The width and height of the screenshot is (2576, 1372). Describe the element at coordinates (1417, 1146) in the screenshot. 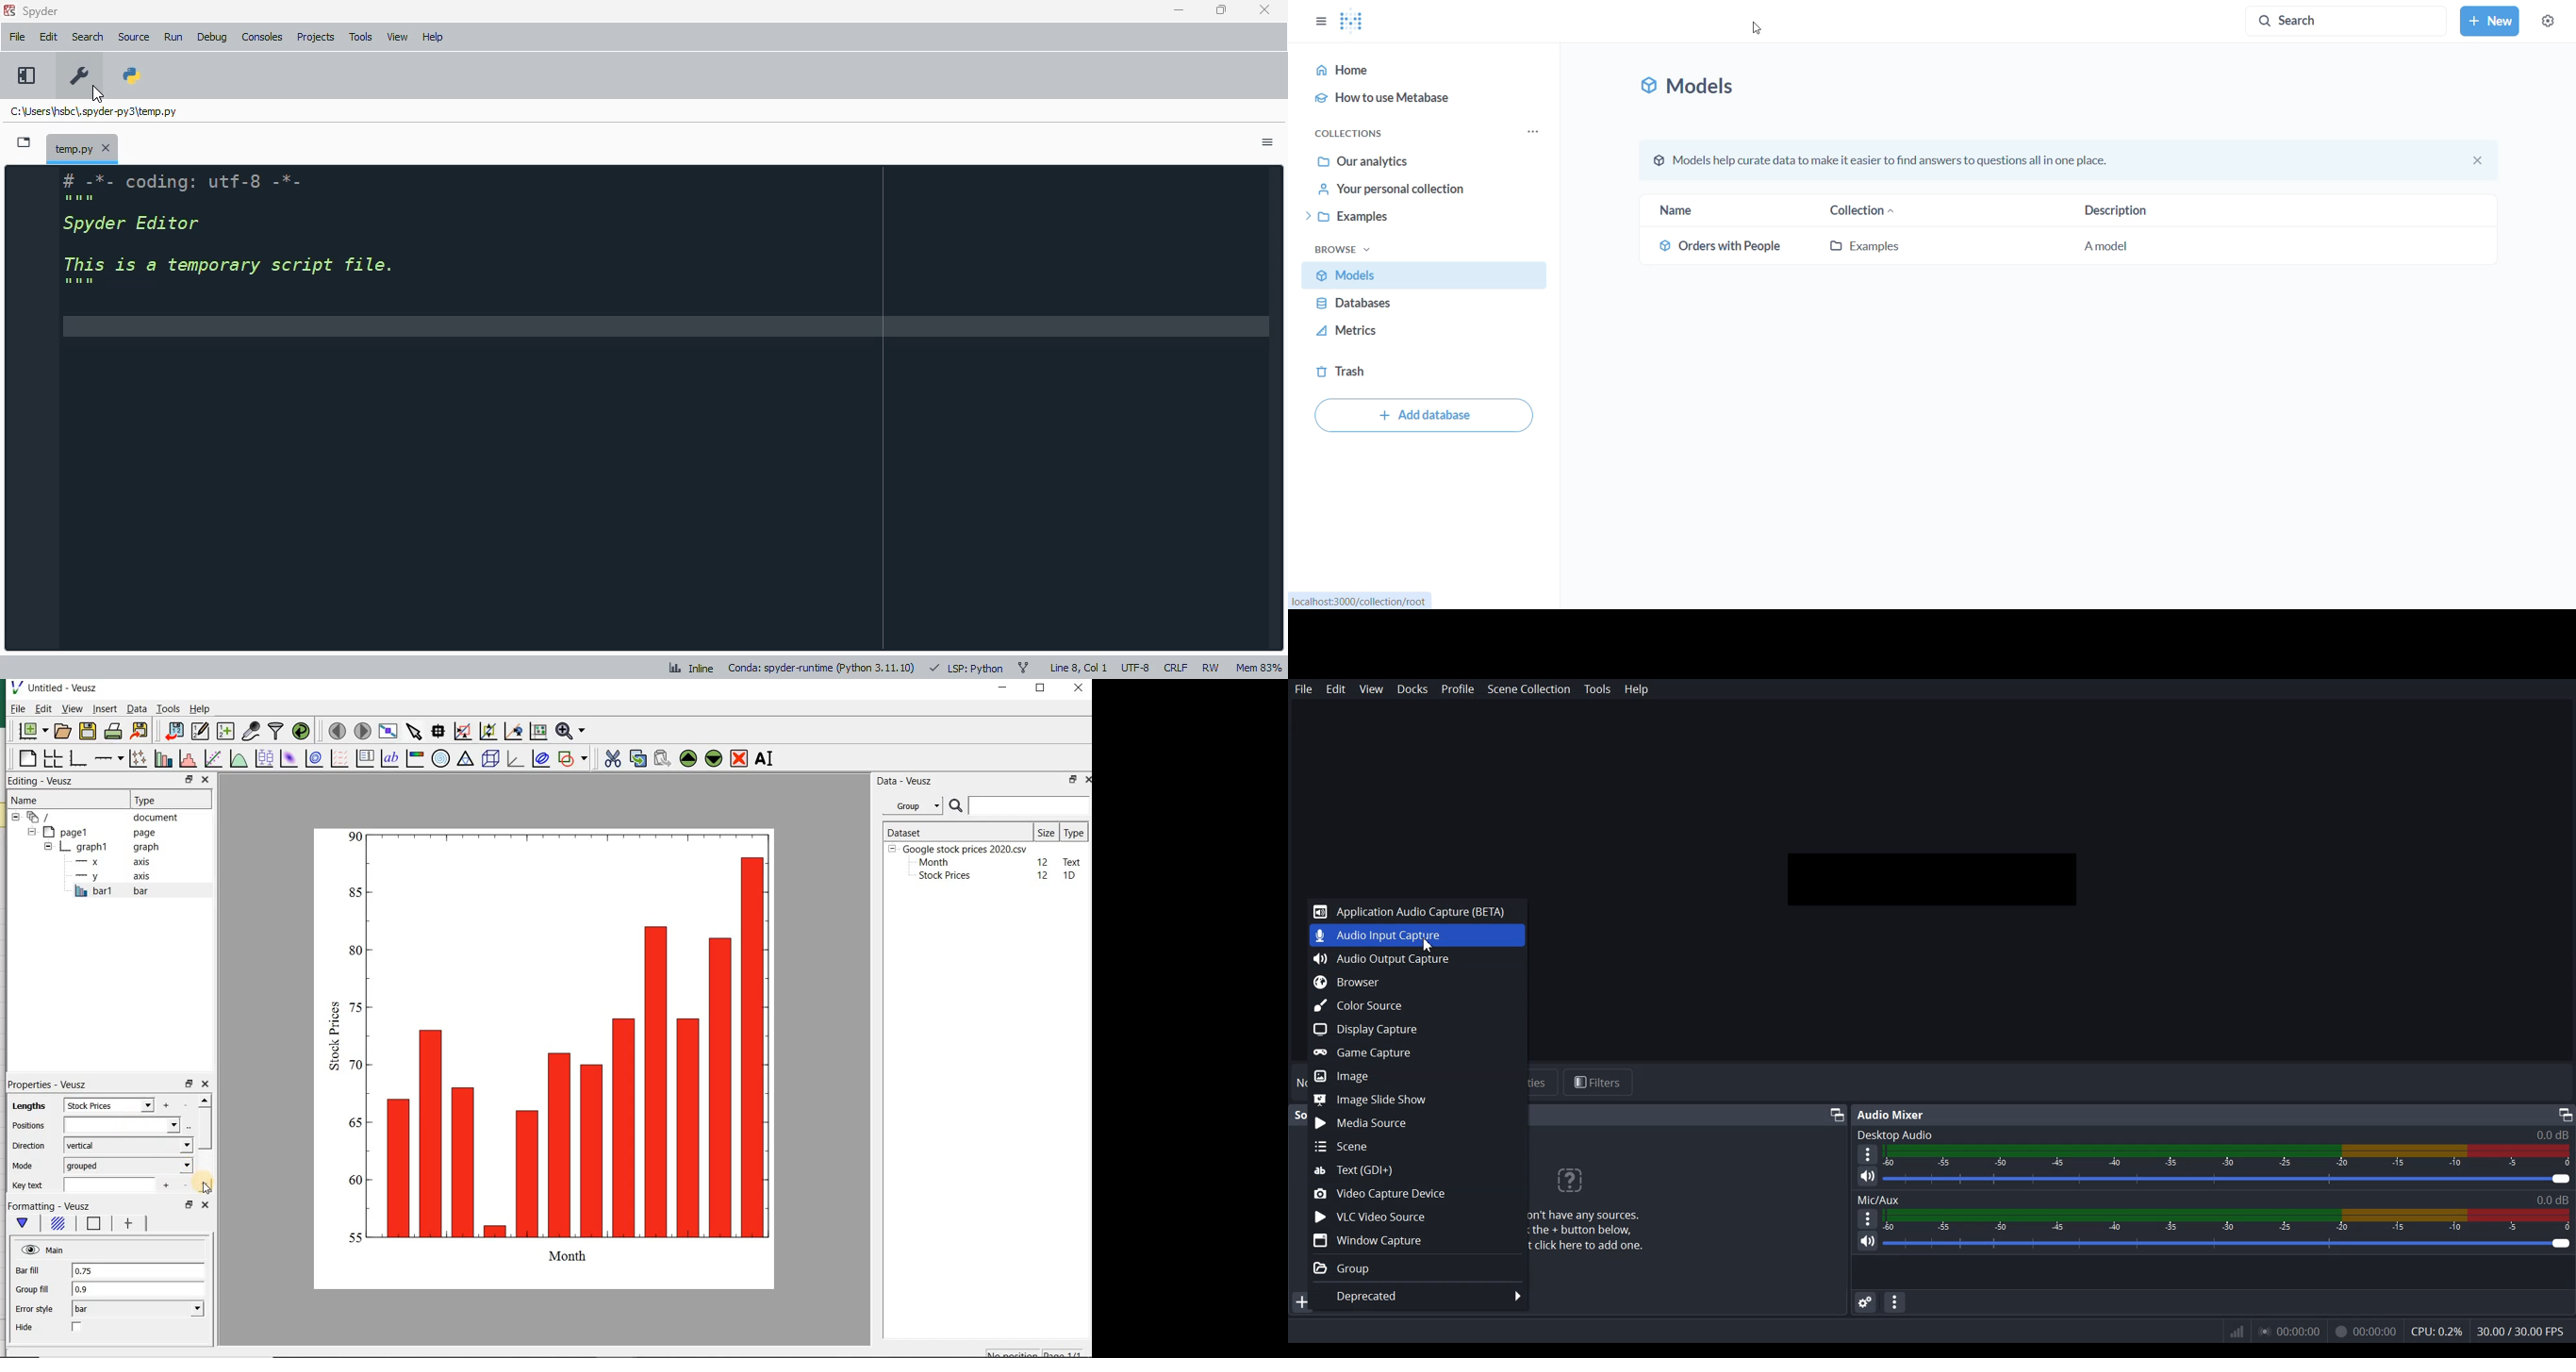

I see `Scene` at that location.